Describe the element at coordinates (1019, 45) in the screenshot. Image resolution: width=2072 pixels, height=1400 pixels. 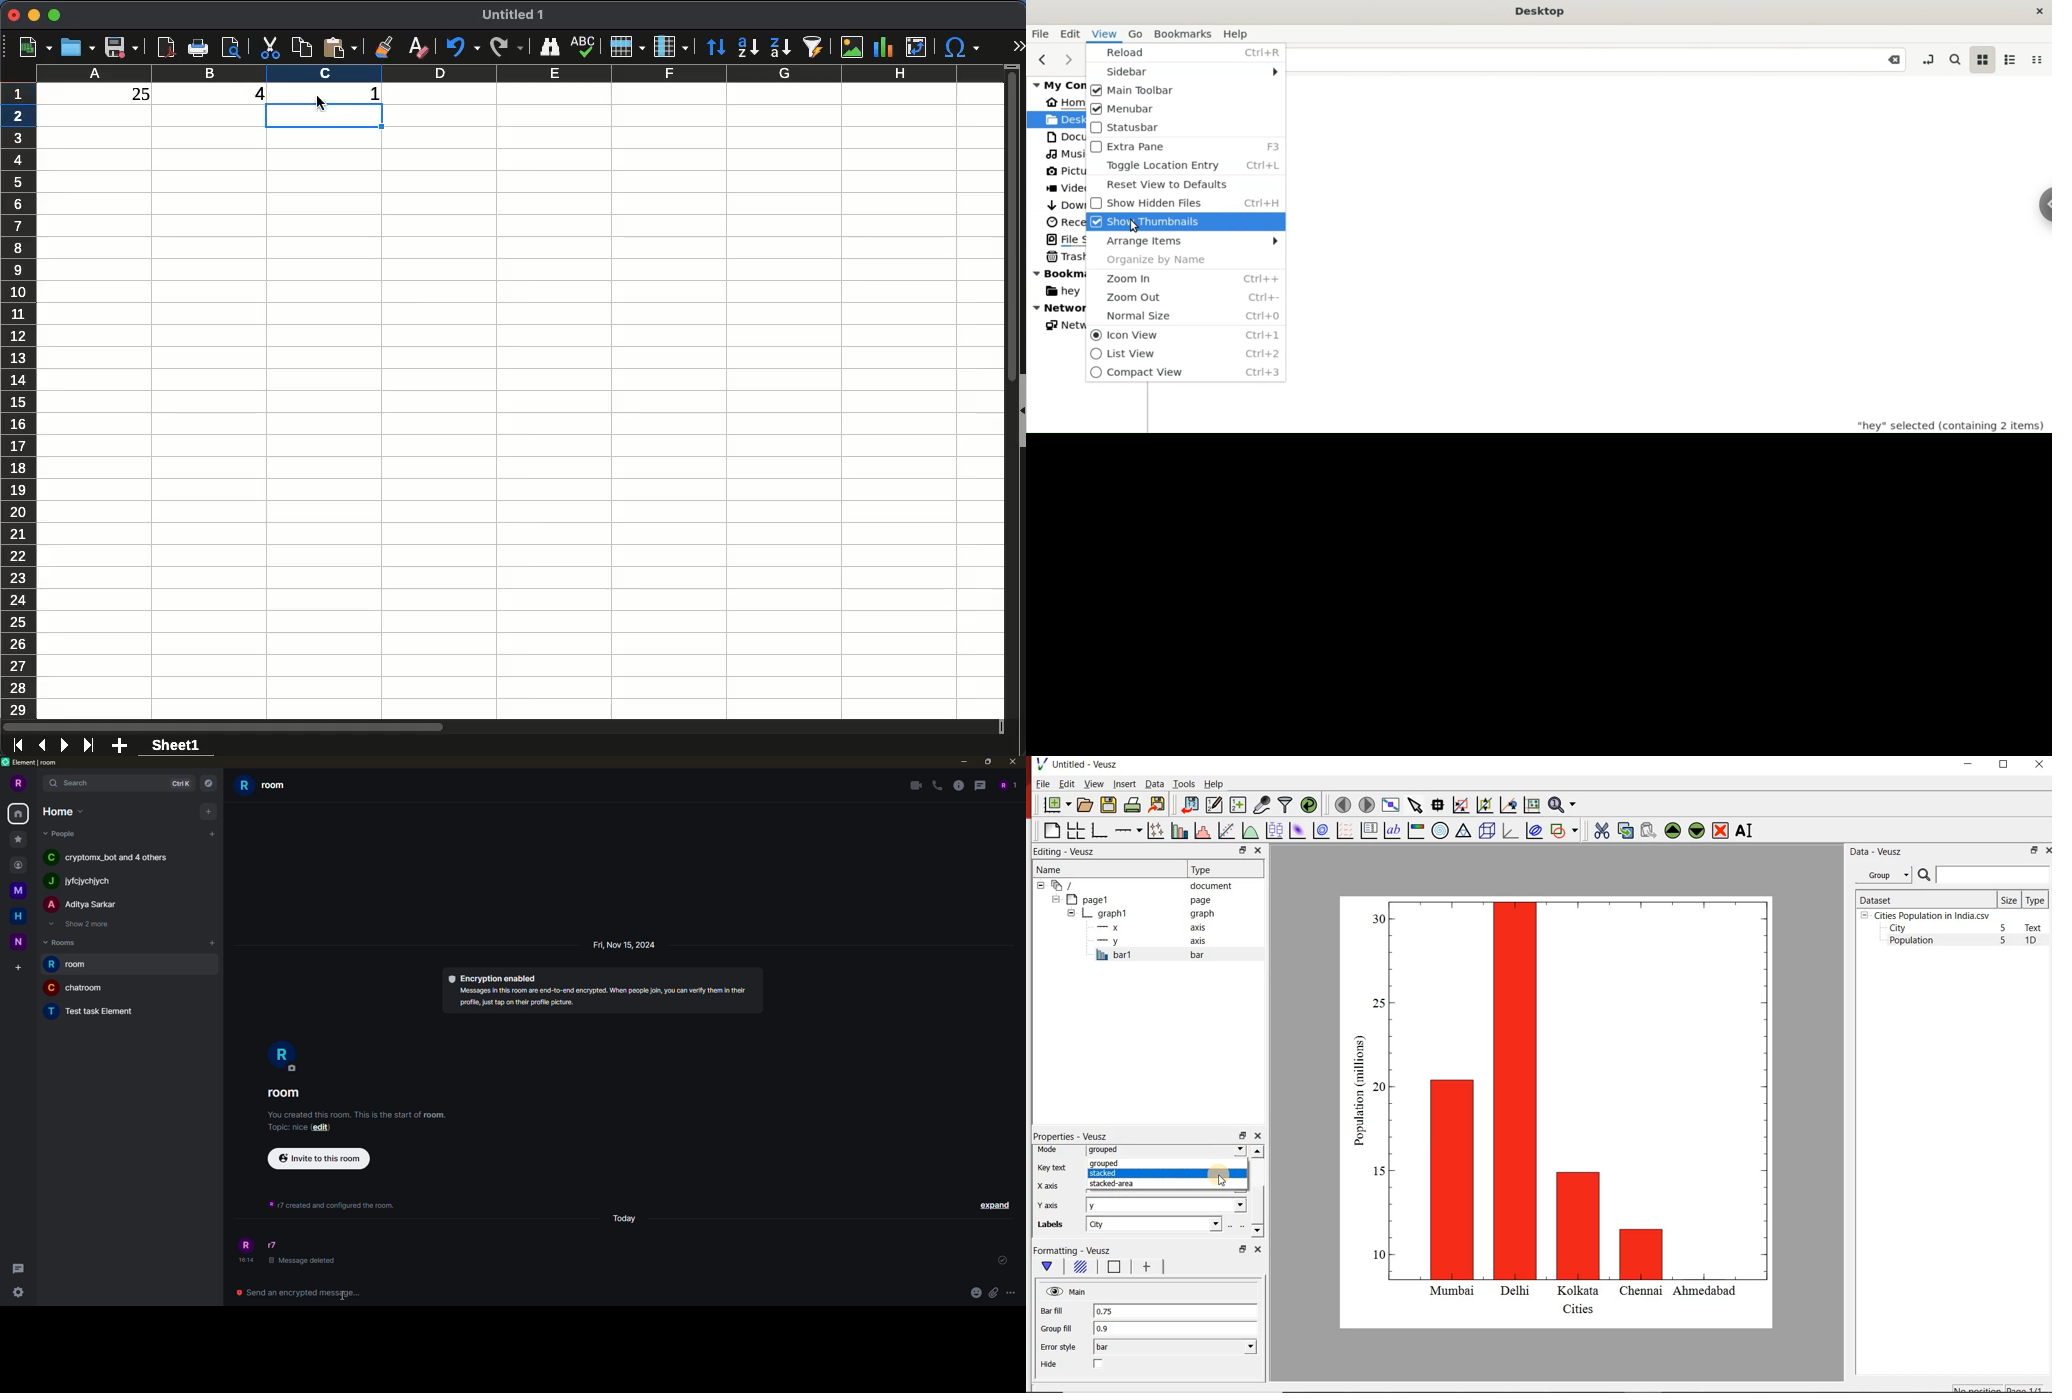
I see `expand` at that location.